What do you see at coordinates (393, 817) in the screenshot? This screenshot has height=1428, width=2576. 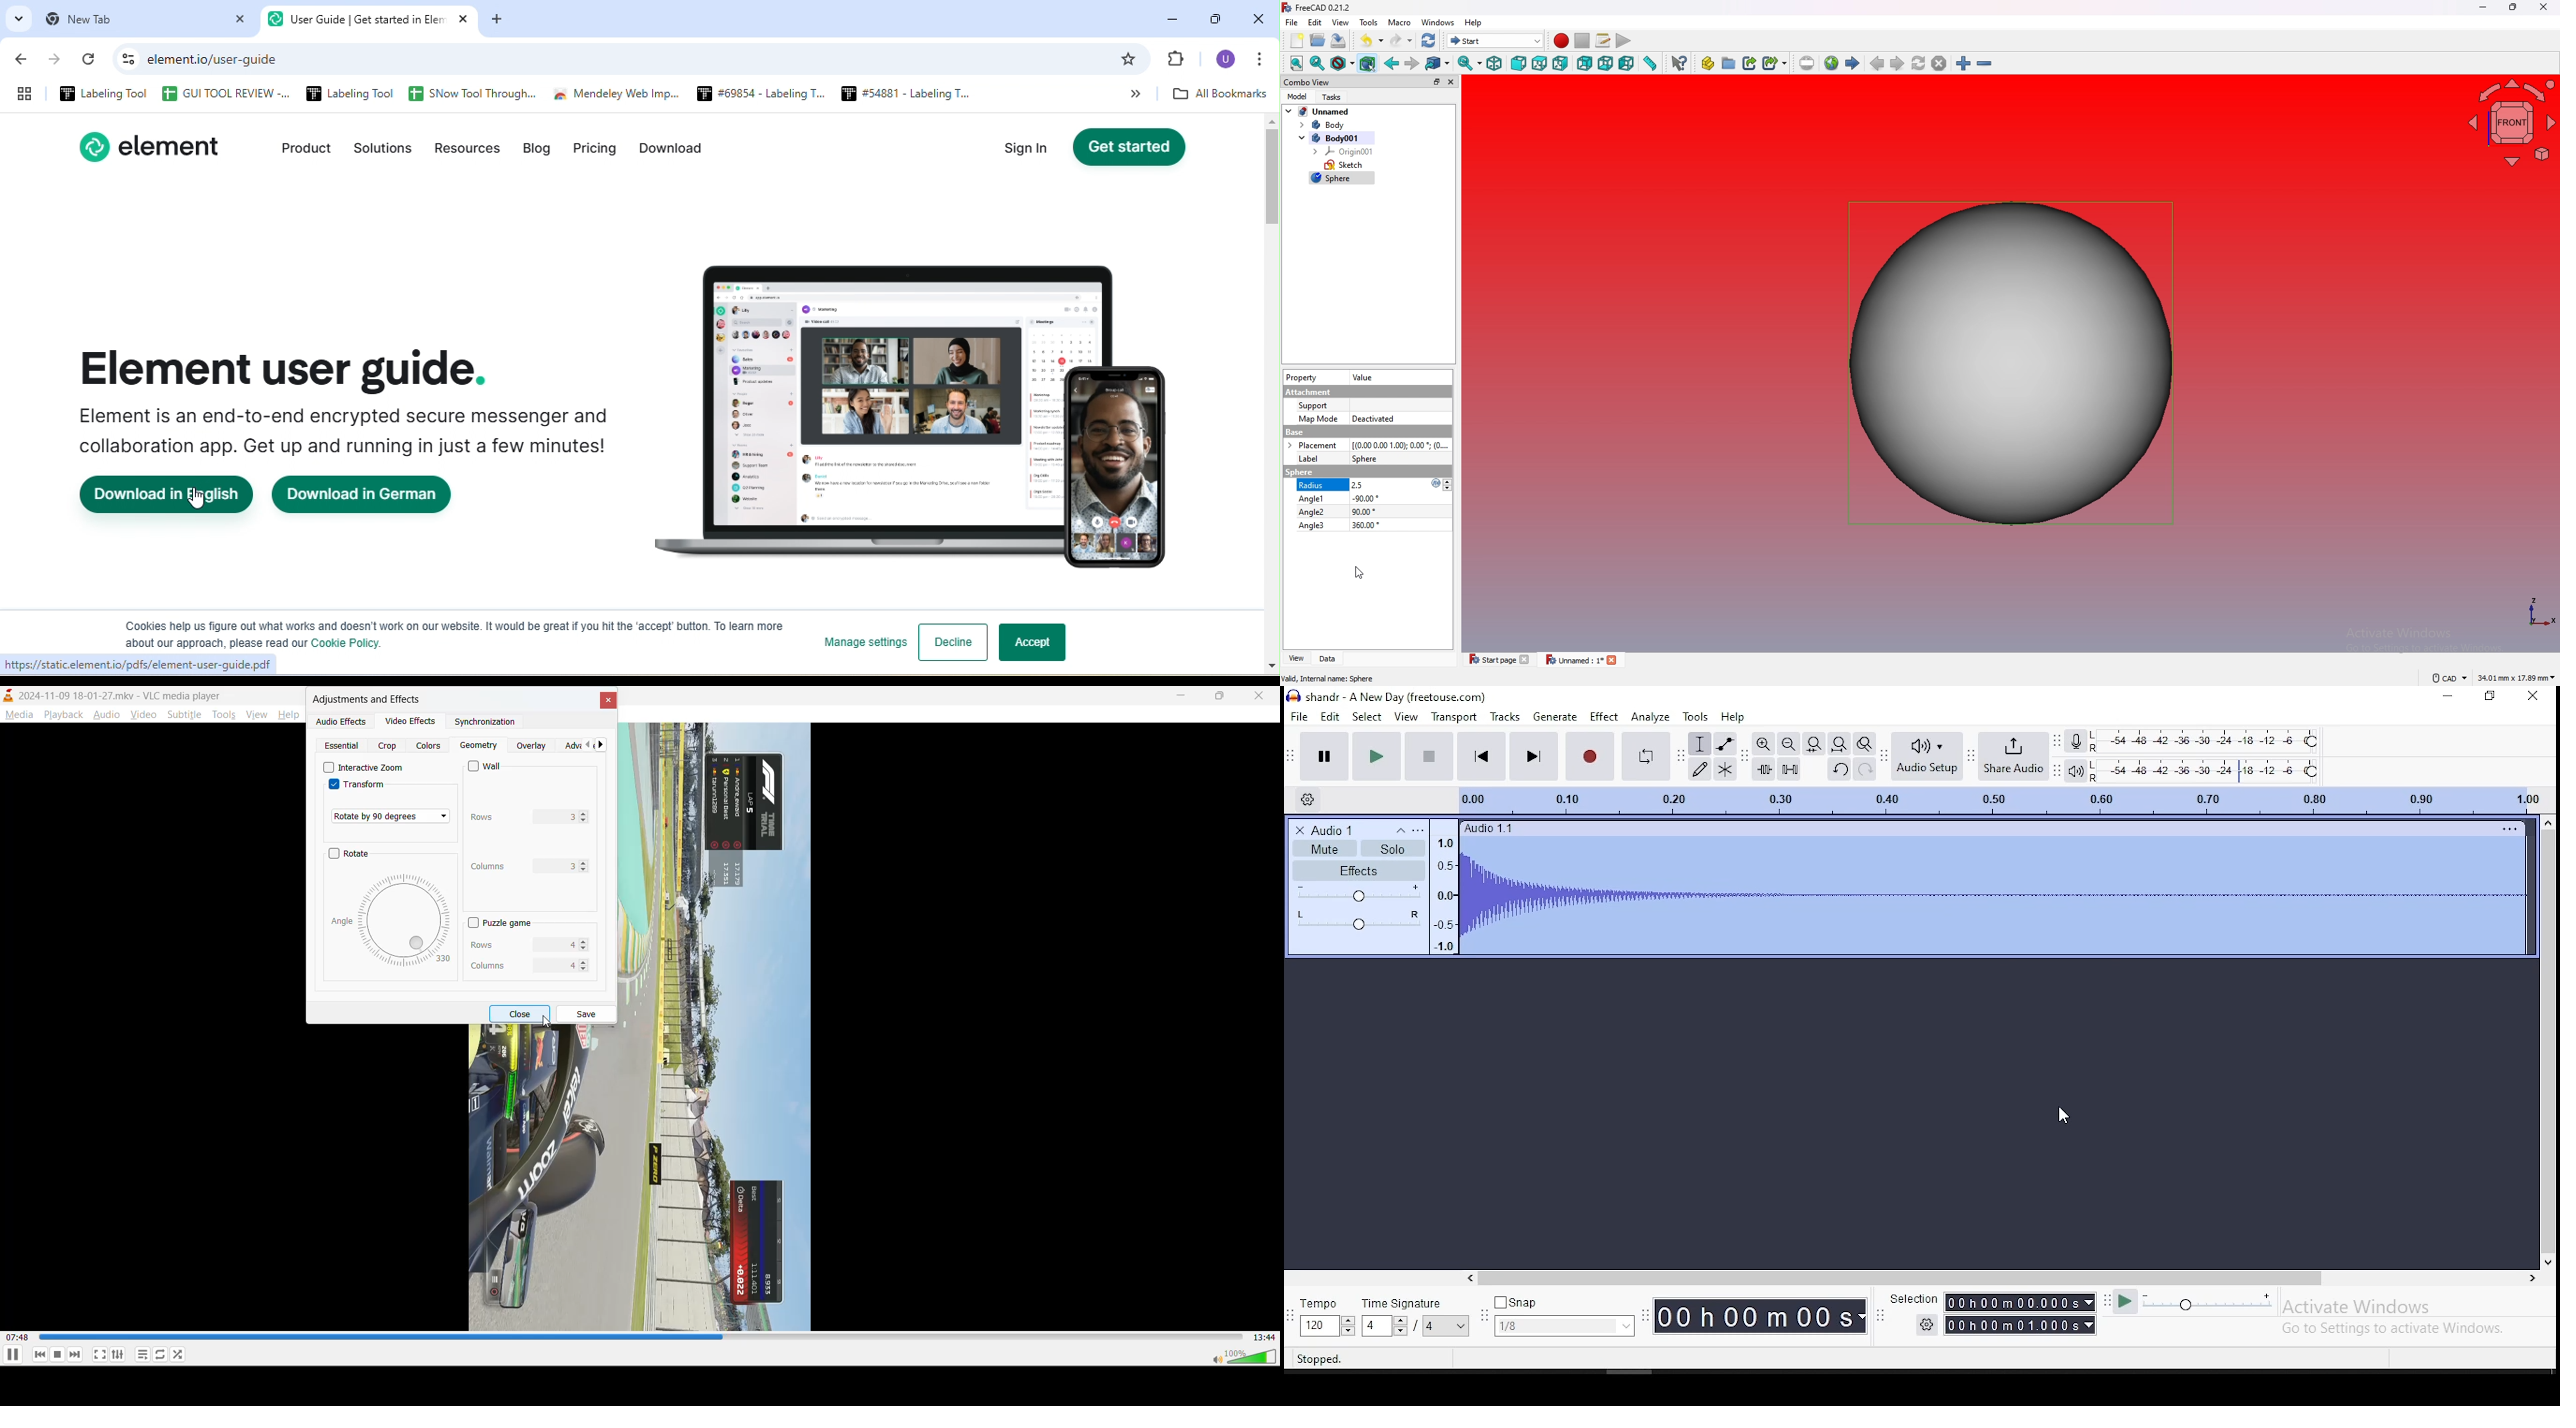 I see `rotate by 90 degrees` at bounding box center [393, 817].